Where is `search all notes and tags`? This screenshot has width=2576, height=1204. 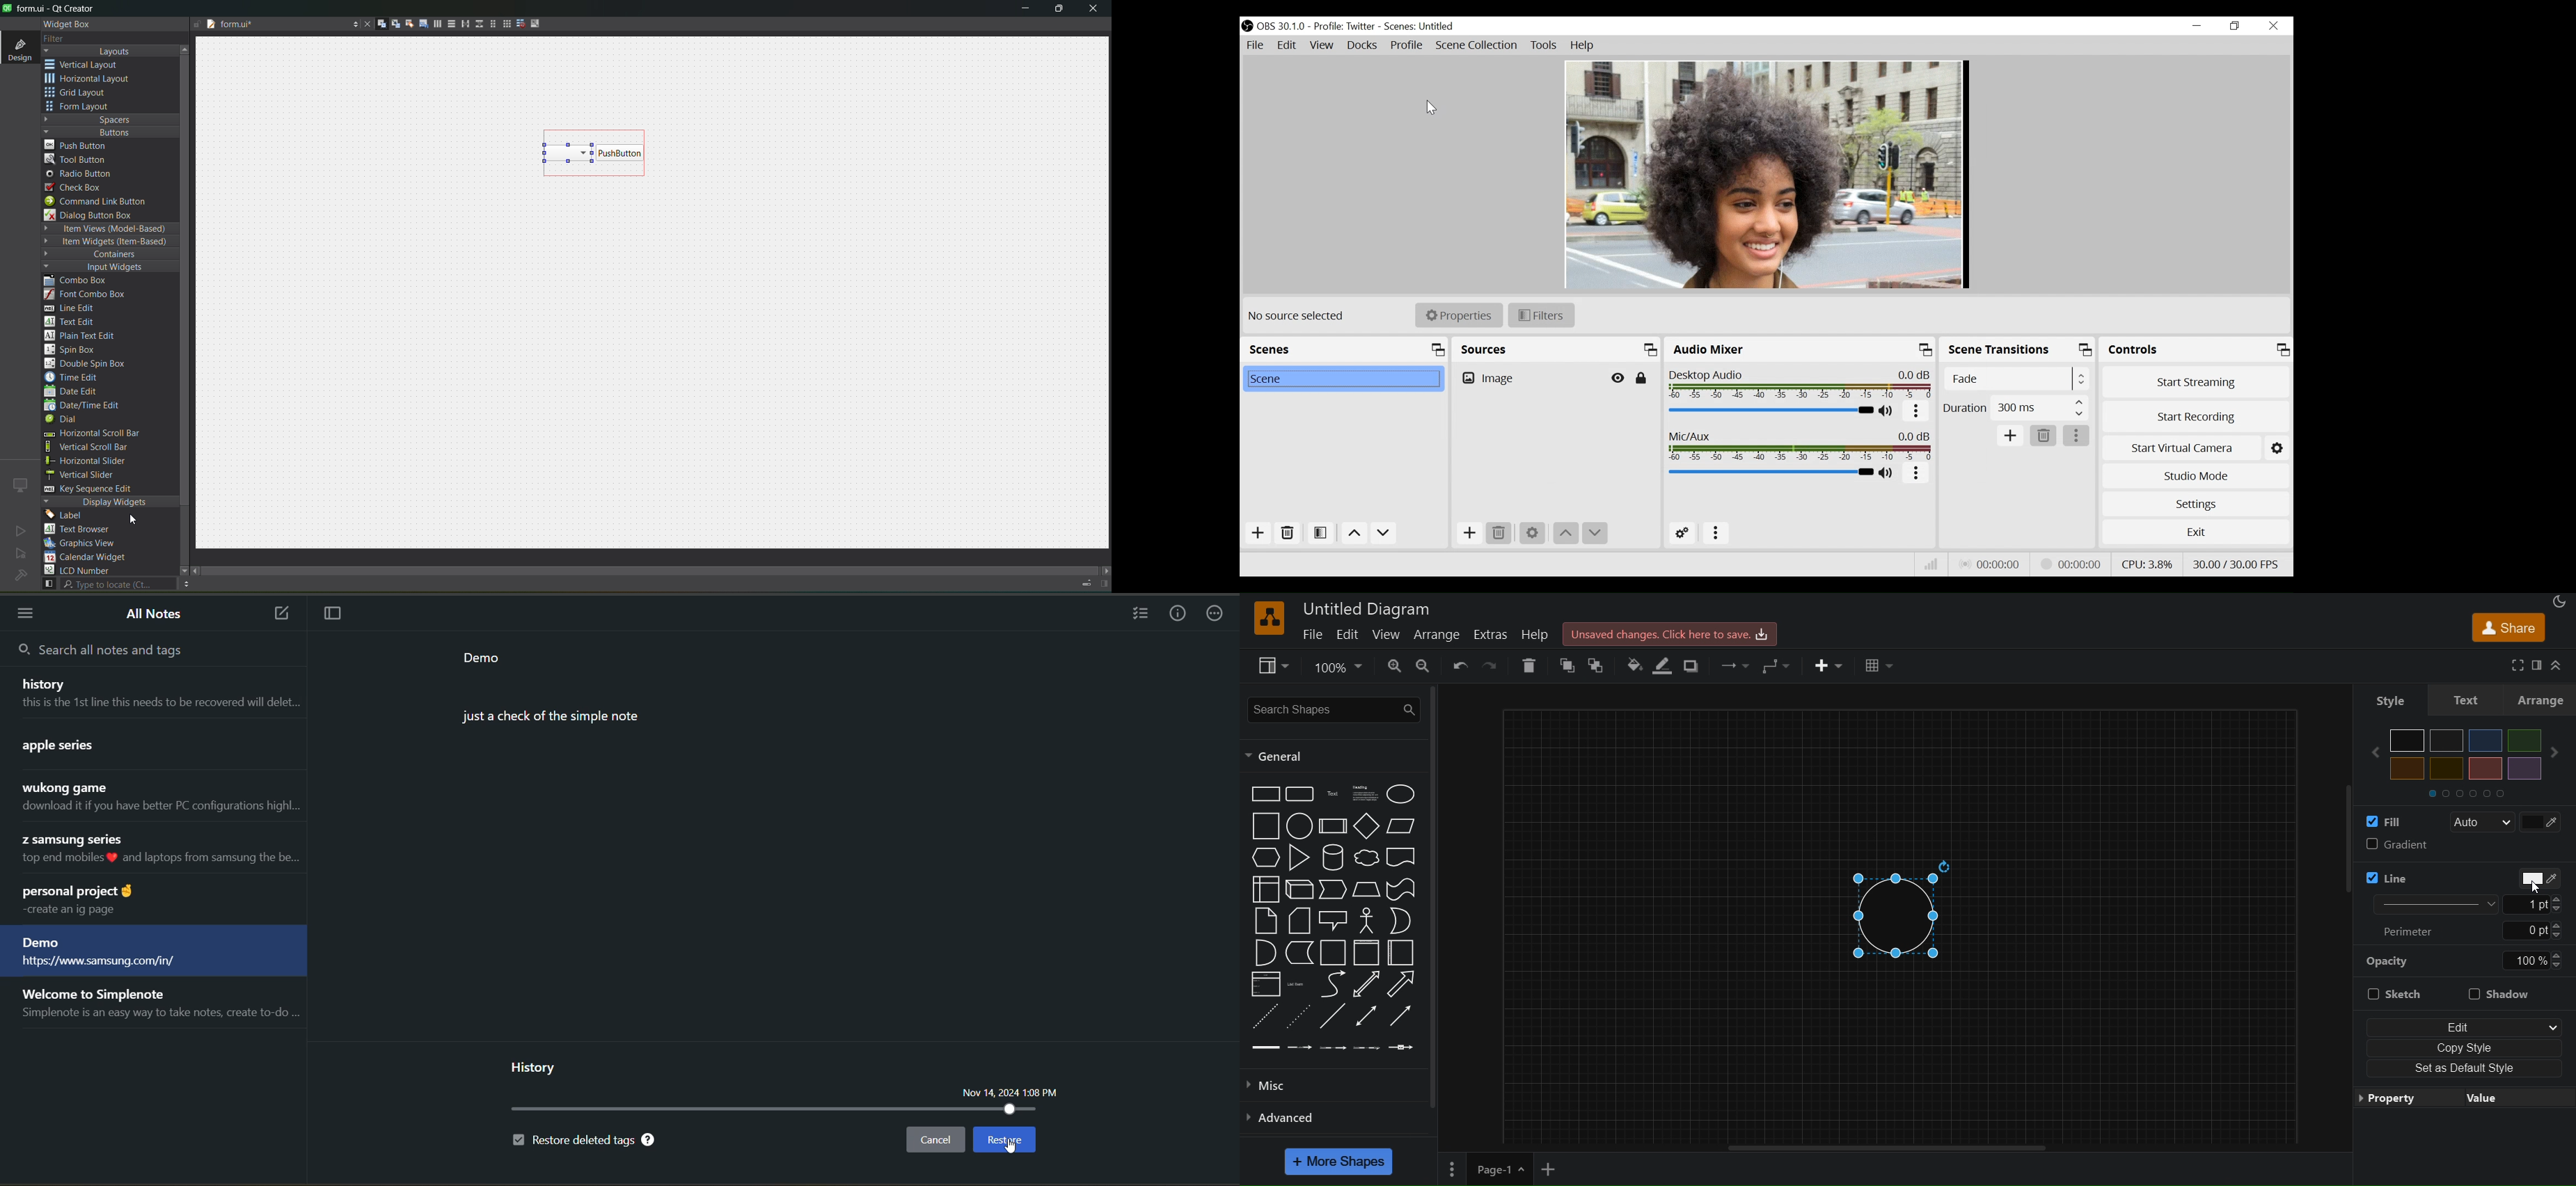
search all notes and tags is located at coordinates (105, 650).